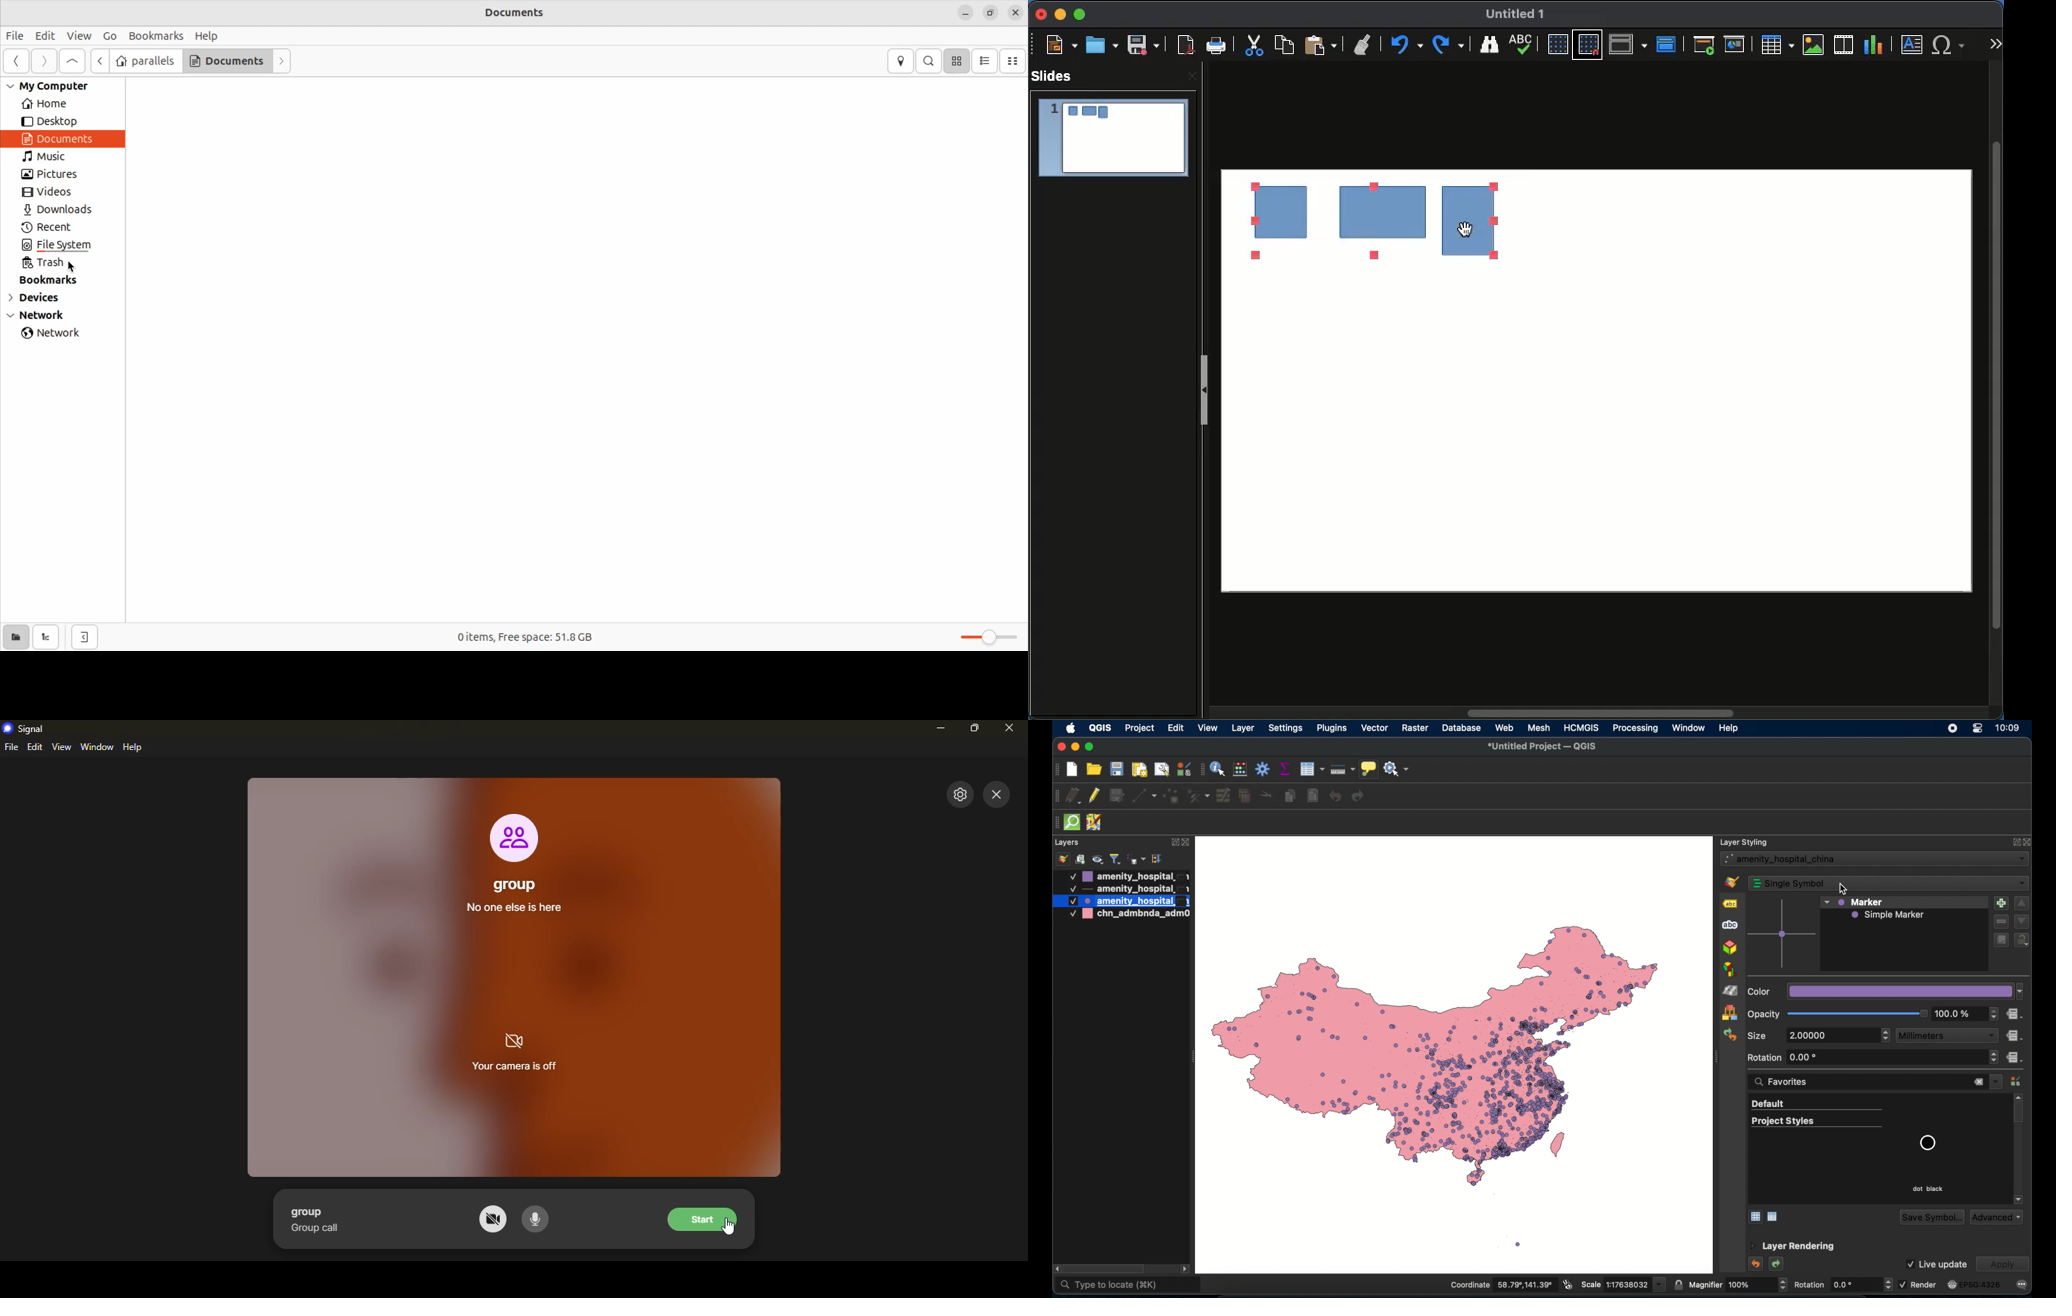 The height and width of the screenshot is (1316, 2072). What do you see at coordinates (35, 747) in the screenshot?
I see `edit` at bounding box center [35, 747].